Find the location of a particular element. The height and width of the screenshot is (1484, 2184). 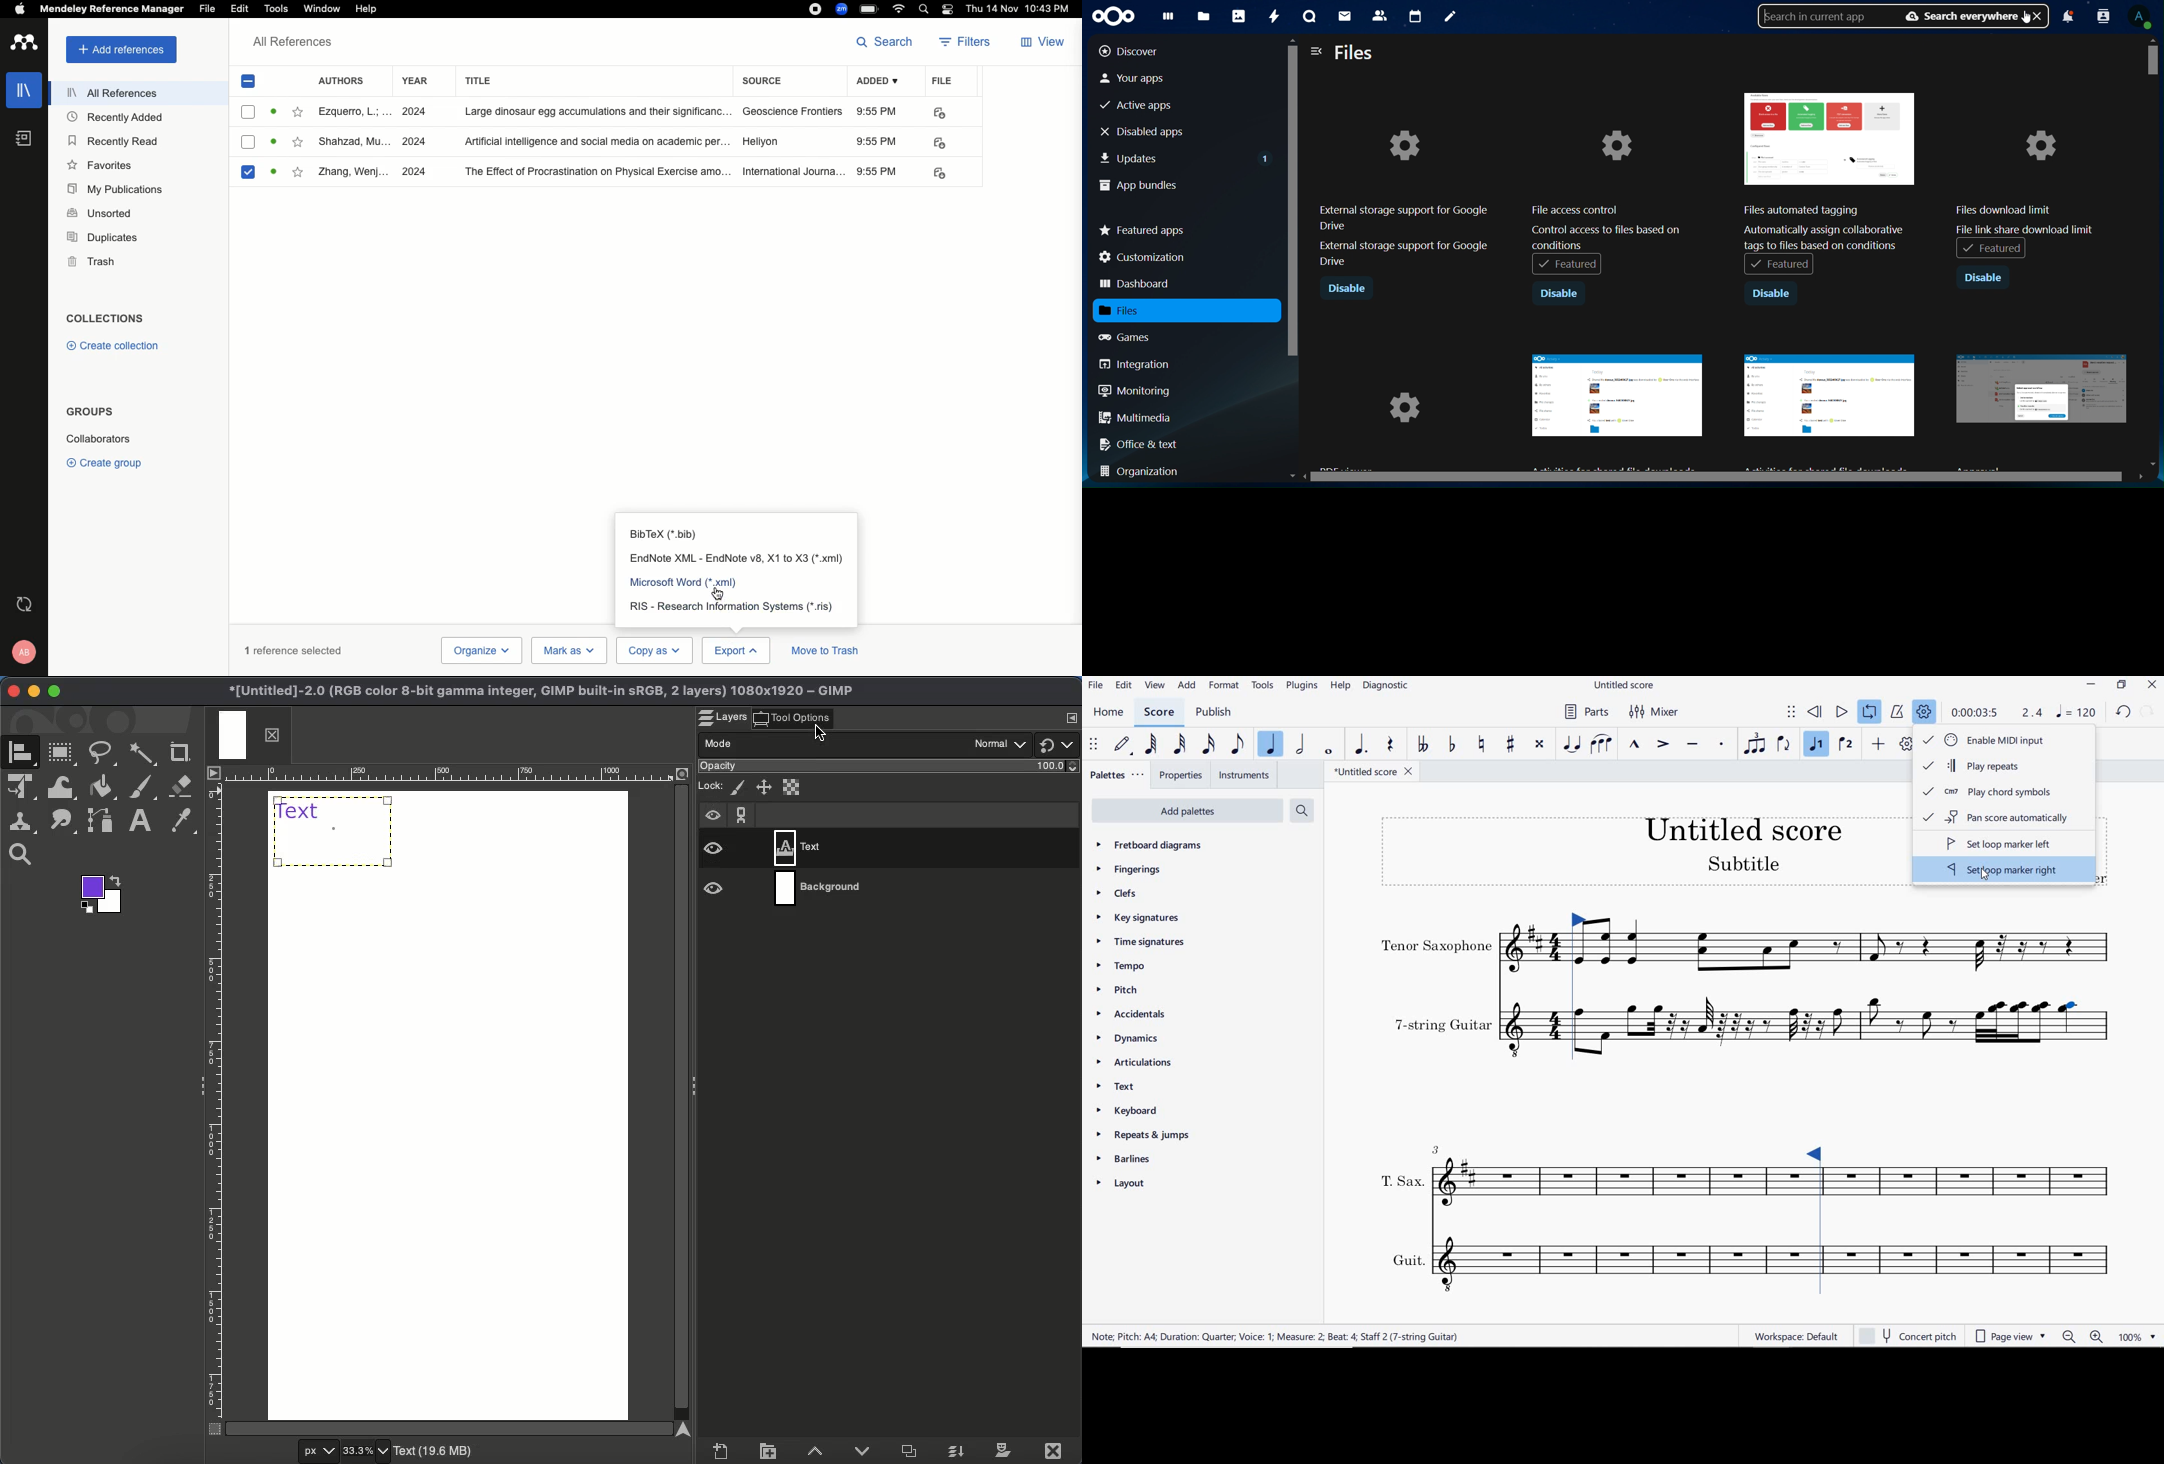

FINGERINGS is located at coordinates (1130, 870).